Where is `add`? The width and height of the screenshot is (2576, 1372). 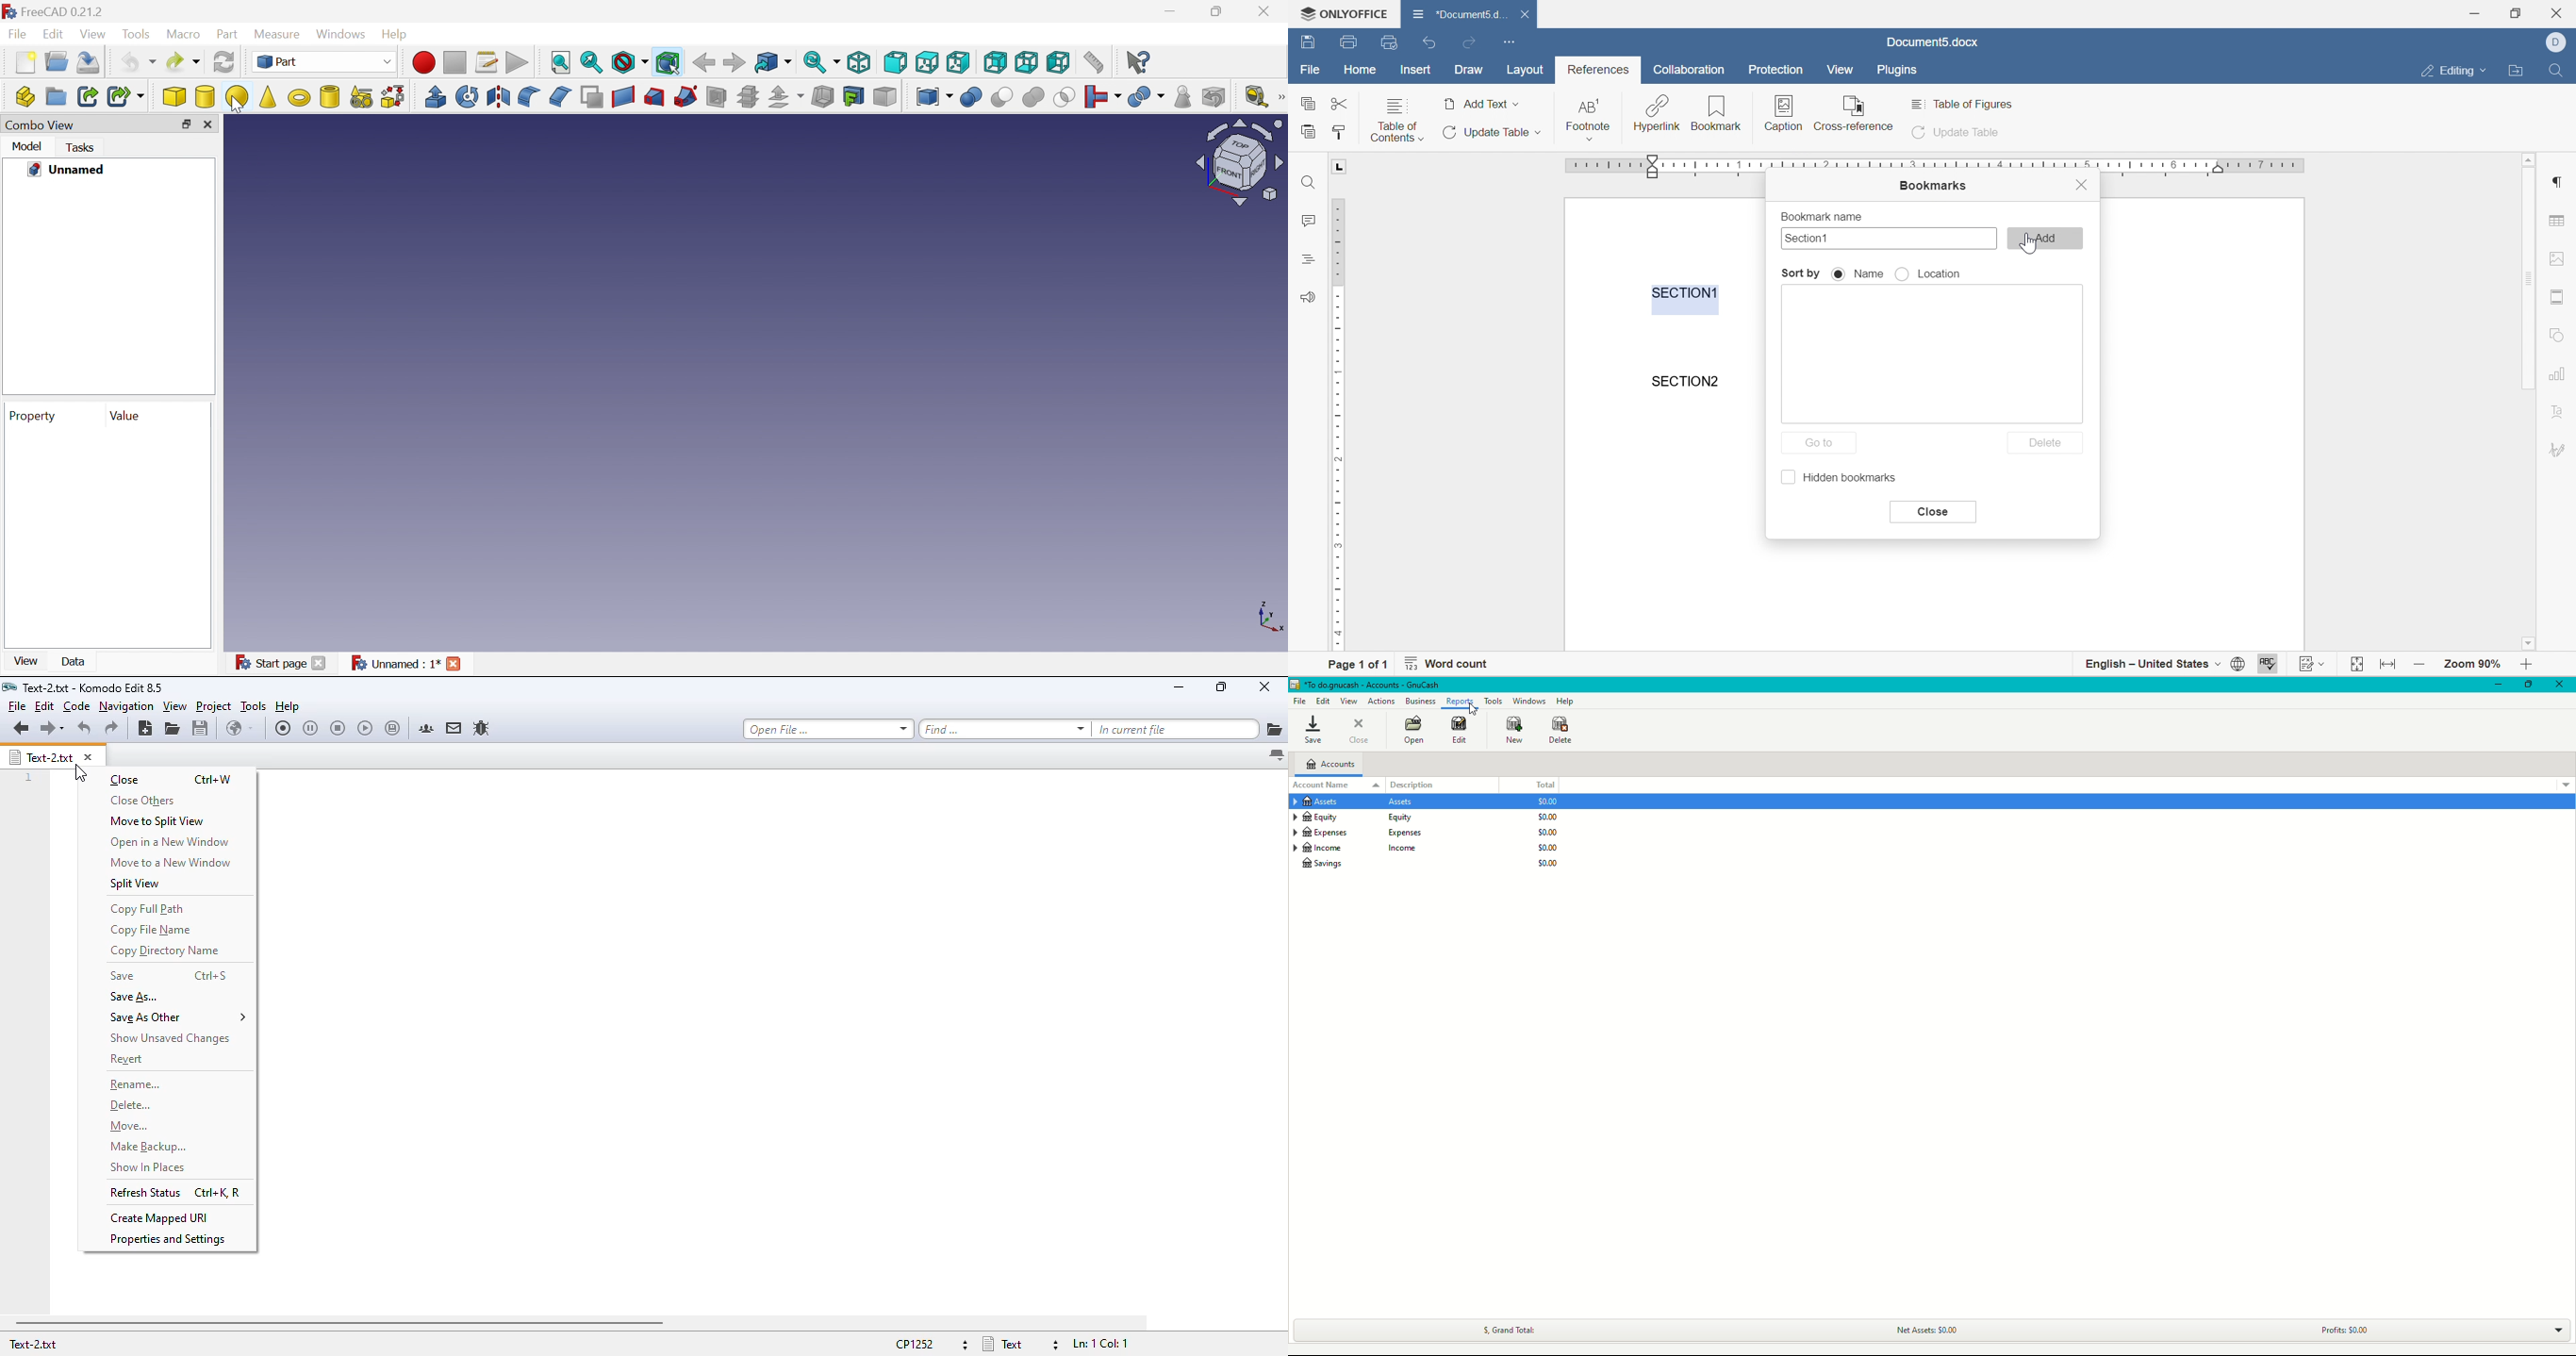
add is located at coordinates (2045, 238).